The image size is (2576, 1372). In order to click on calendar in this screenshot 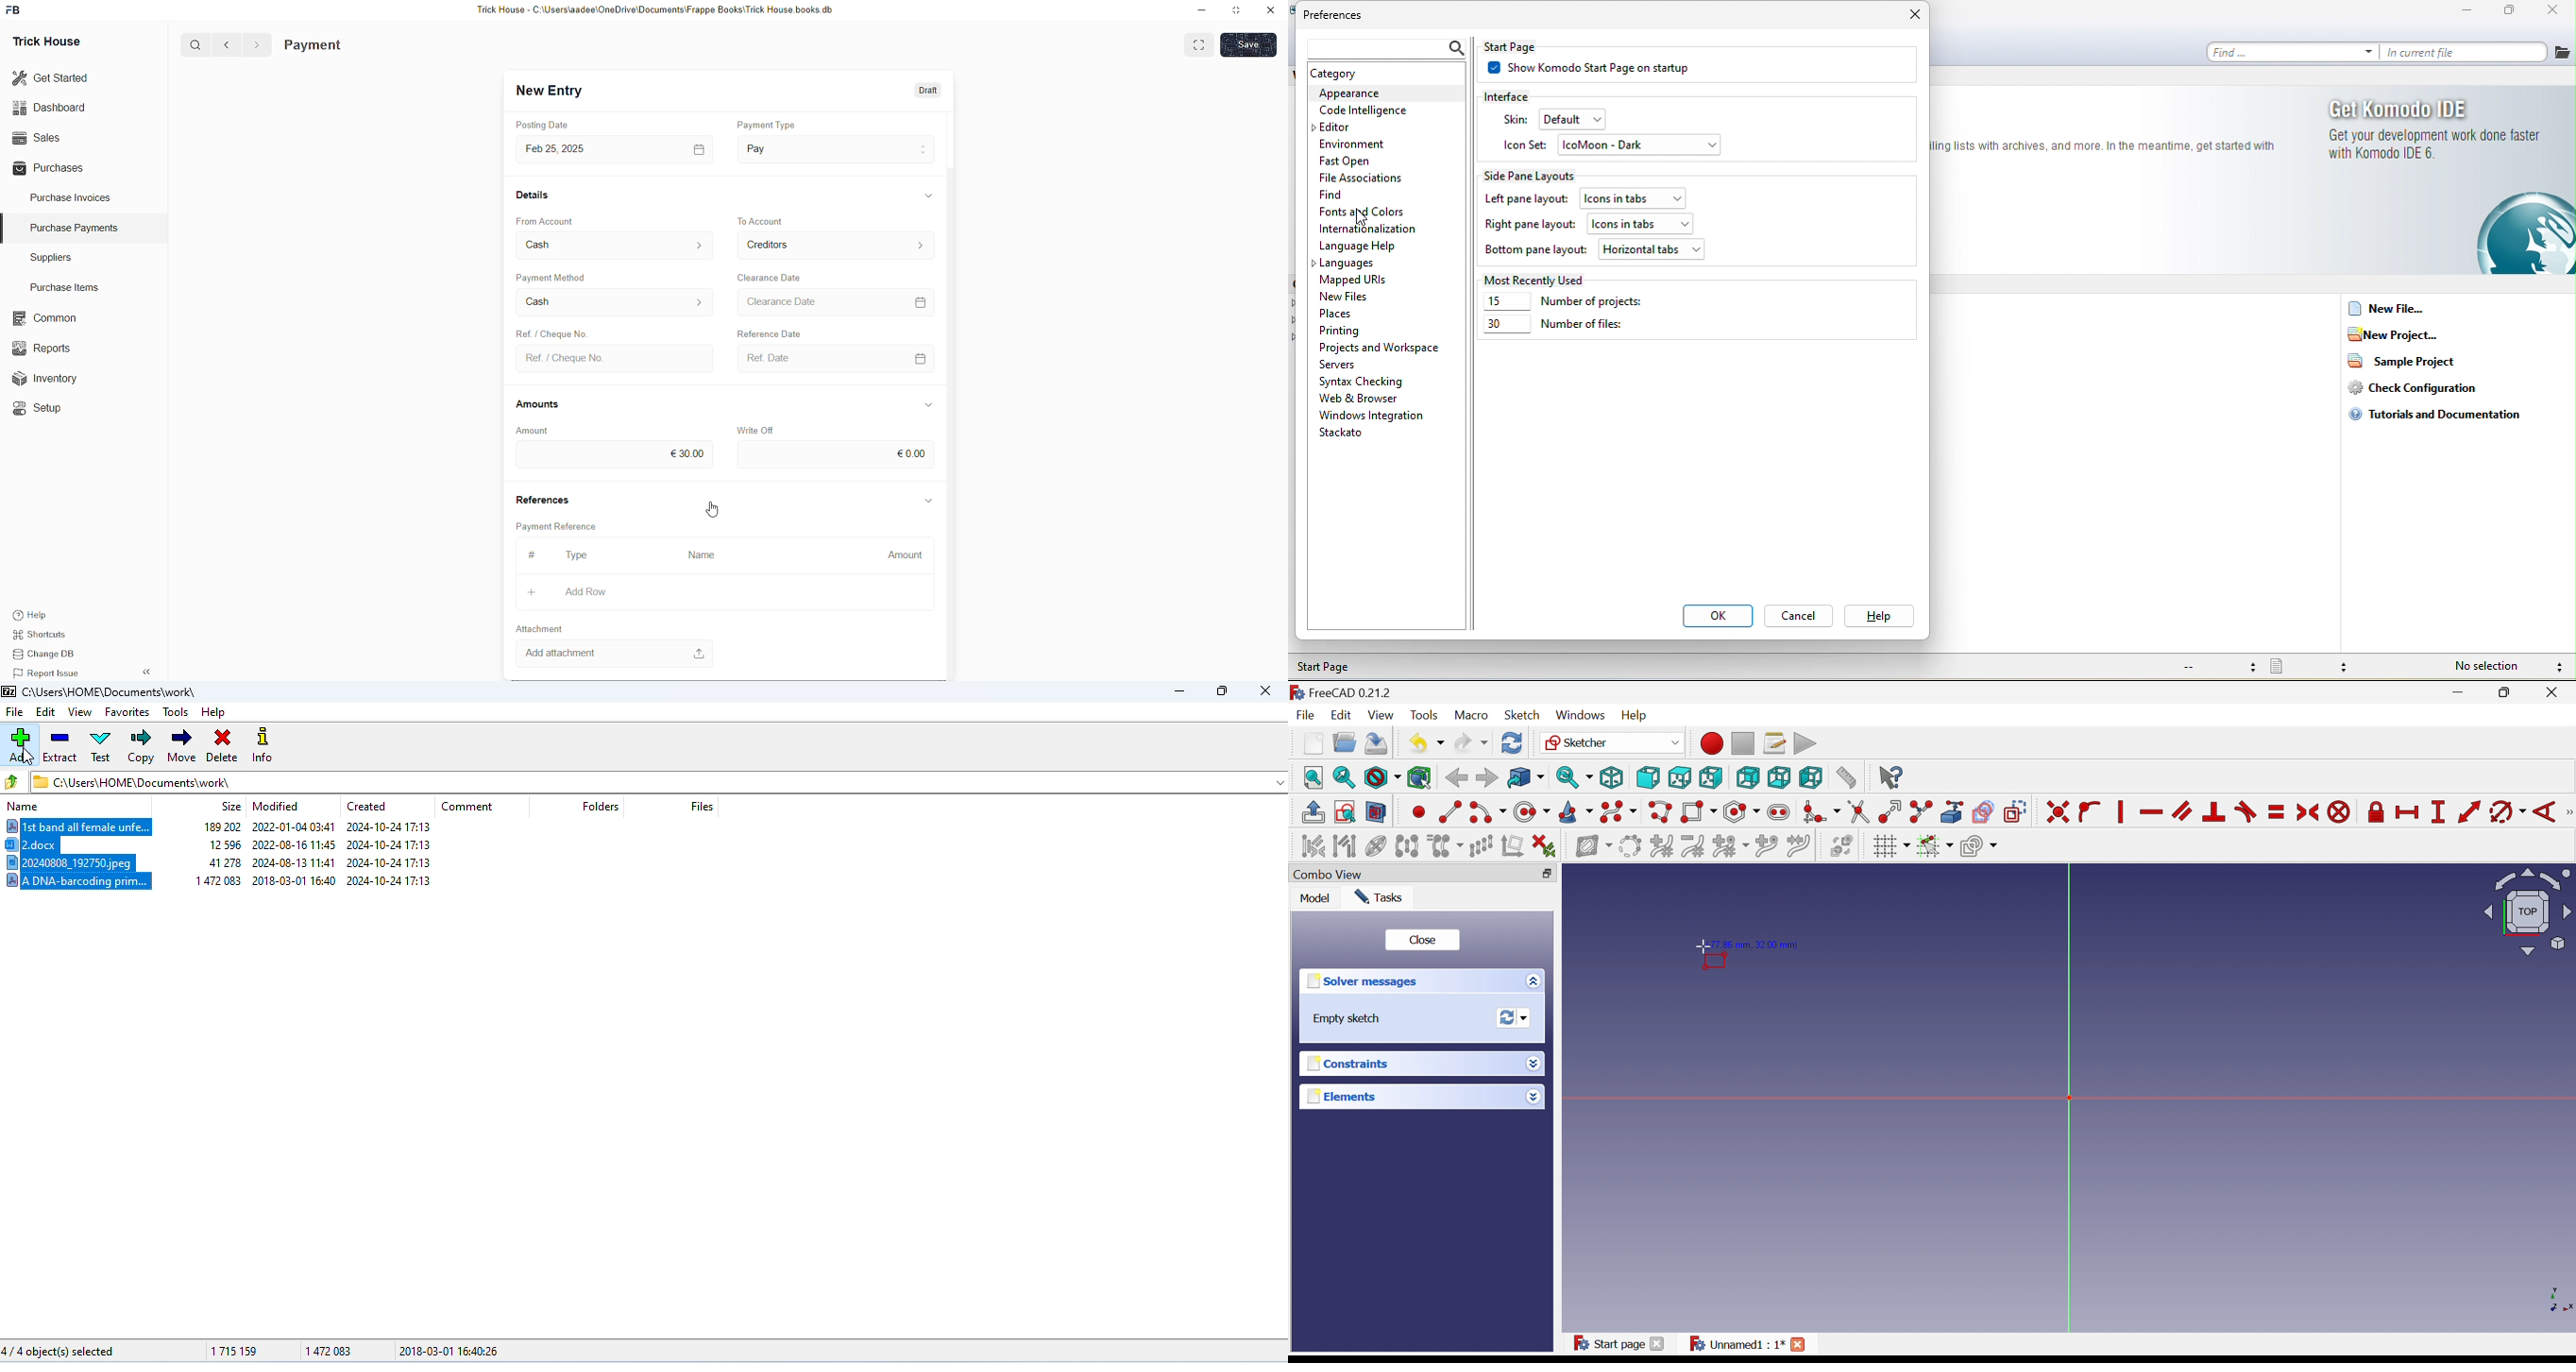, I will do `click(920, 303)`.